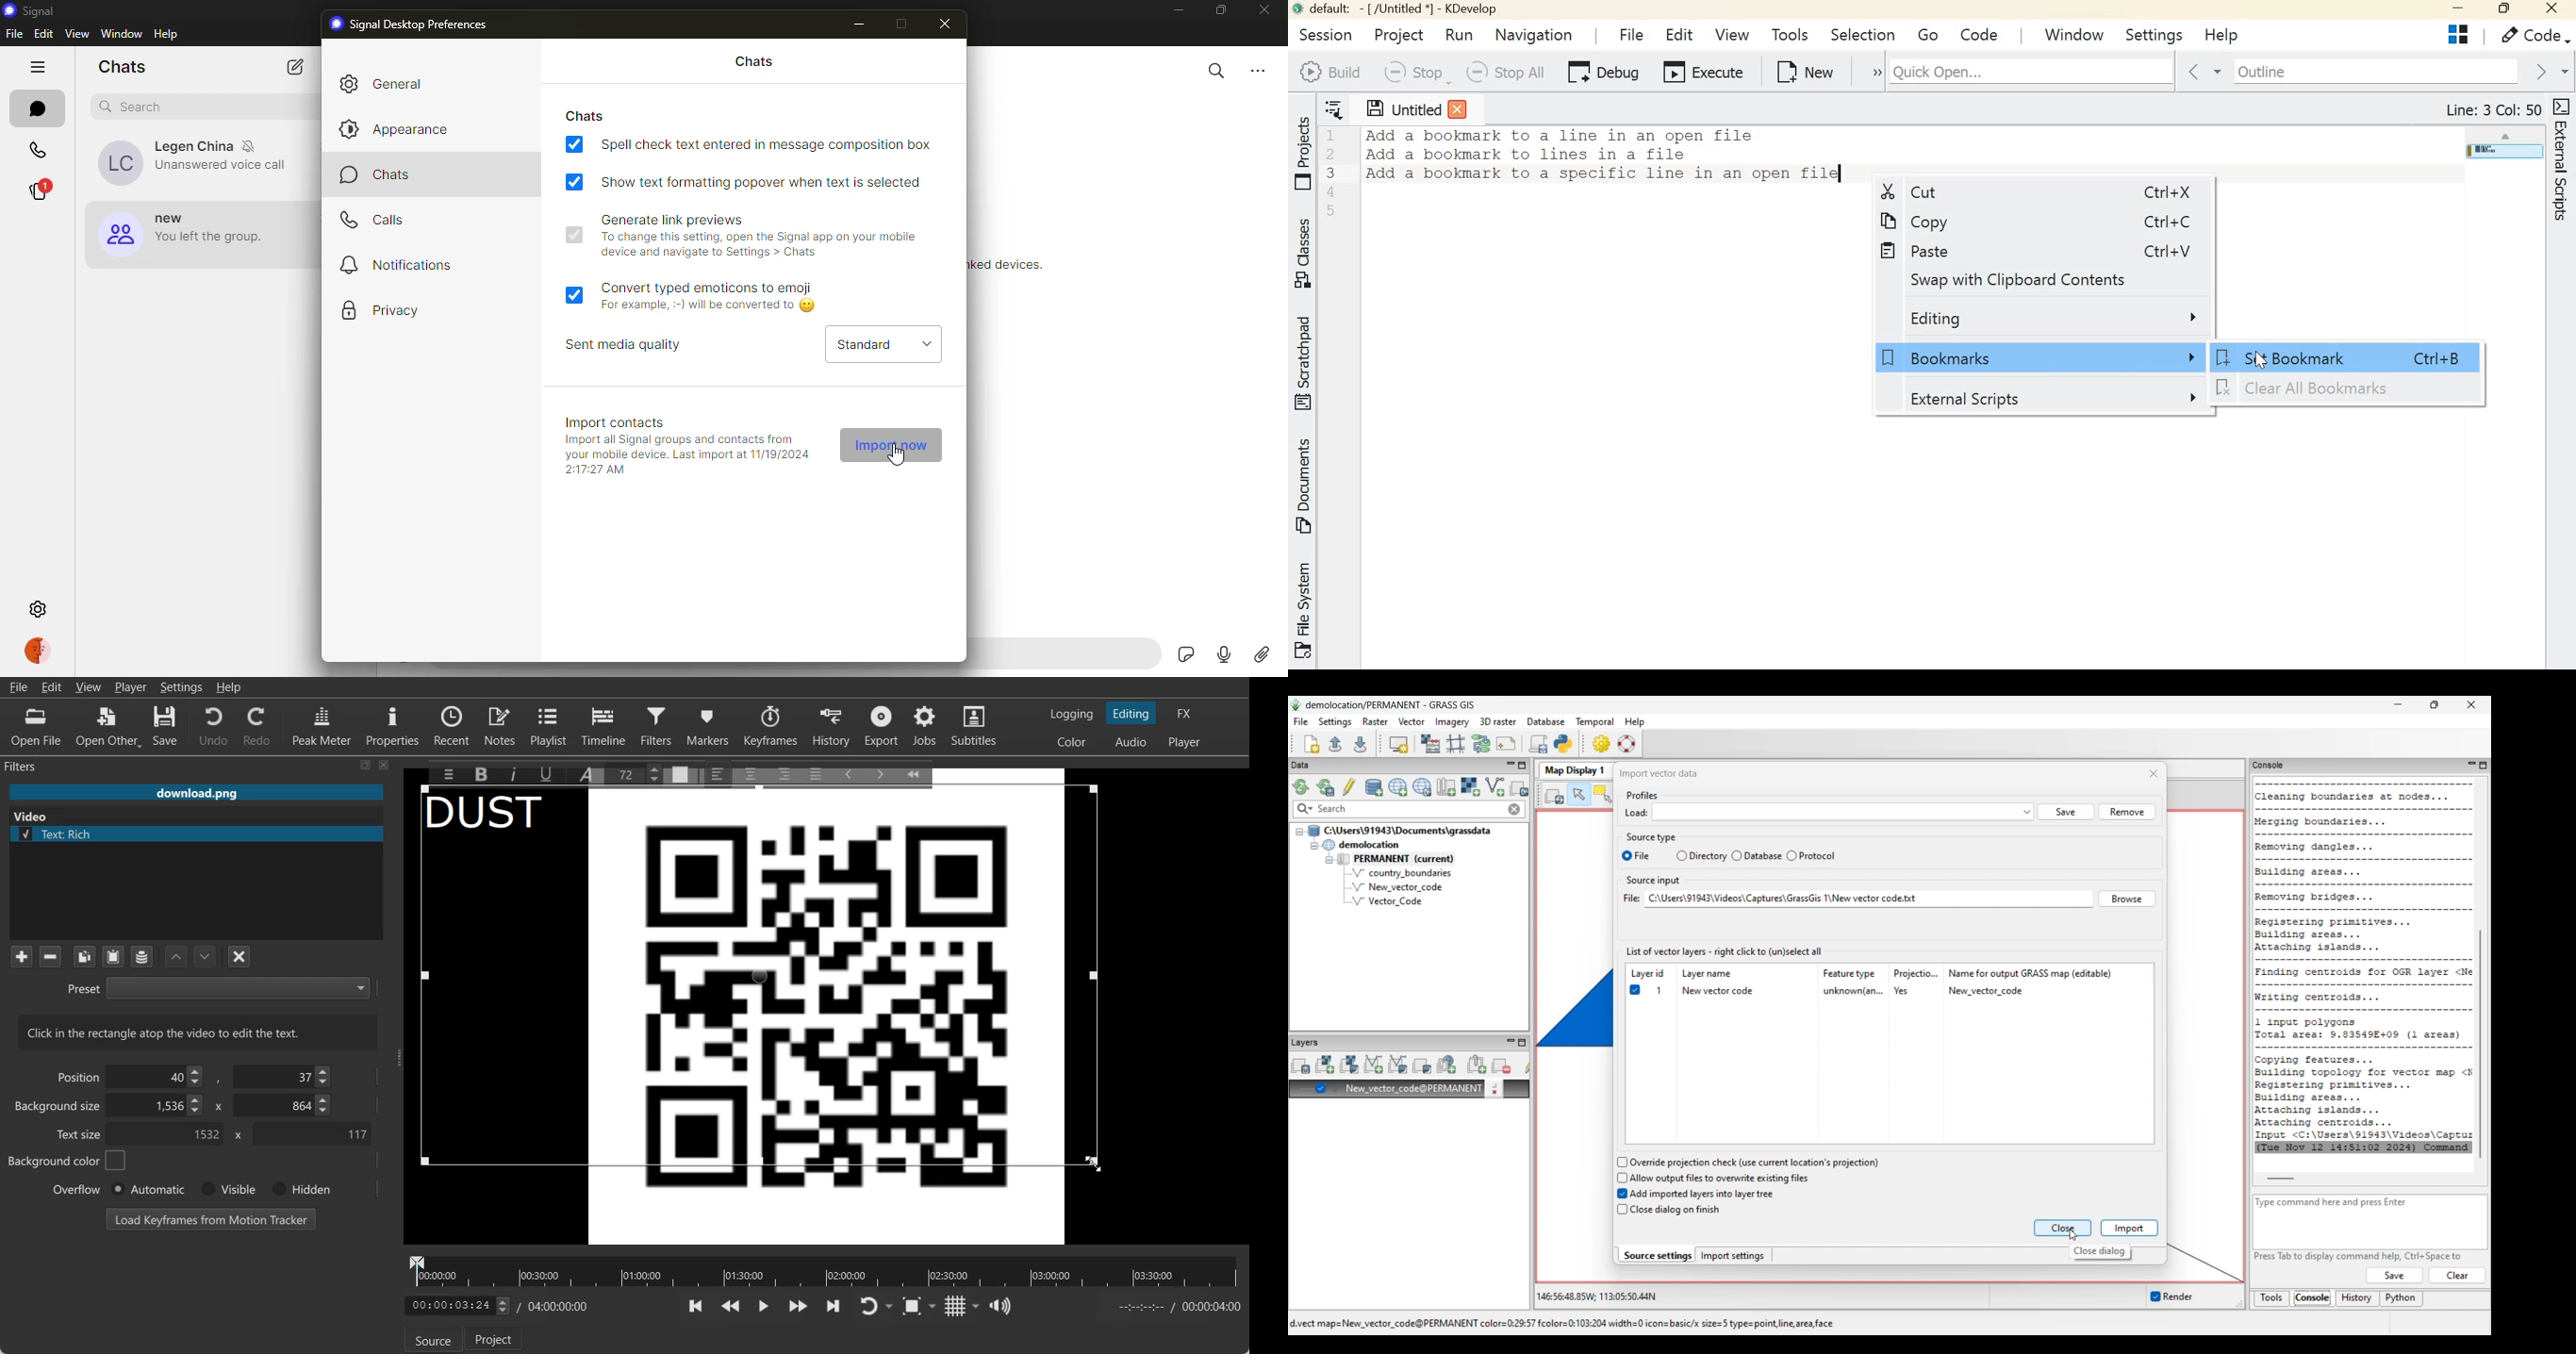 The height and width of the screenshot is (1372, 2576). Describe the element at coordinates (158, 1107) in the screenshot. I see `Background size X- Coordinate` at that location.